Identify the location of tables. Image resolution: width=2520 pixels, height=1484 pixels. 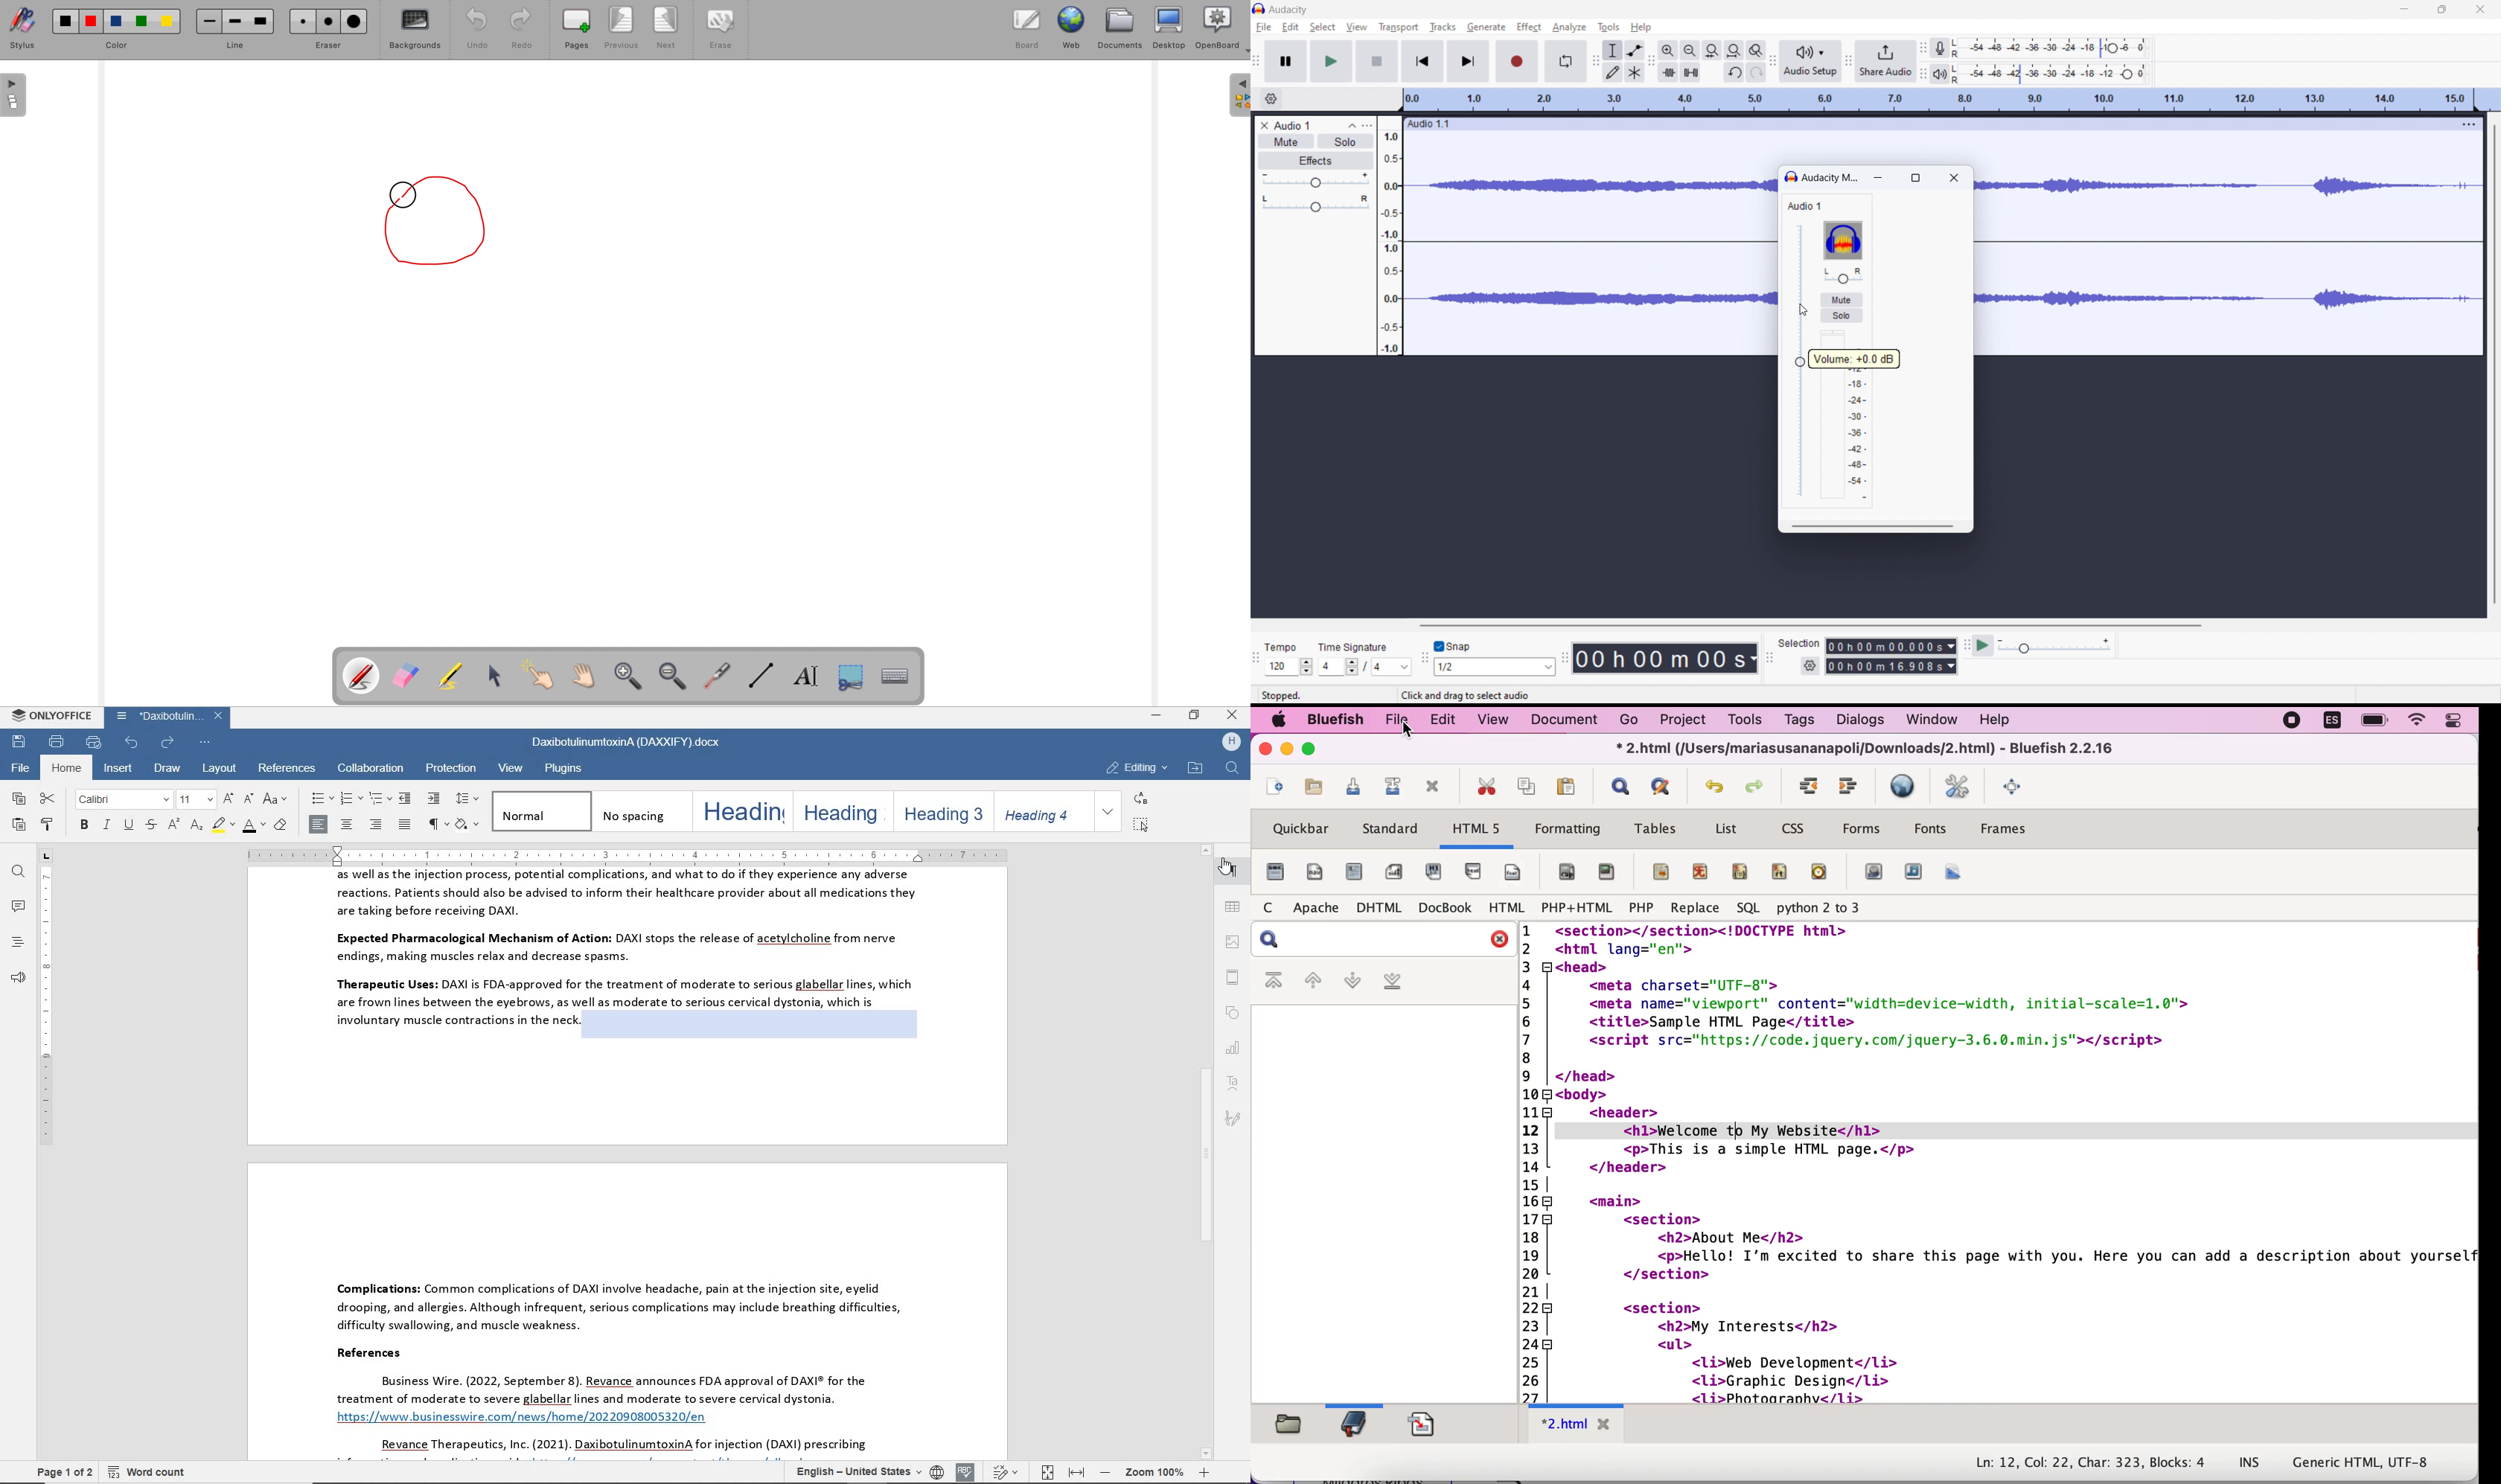
(1653, 830).